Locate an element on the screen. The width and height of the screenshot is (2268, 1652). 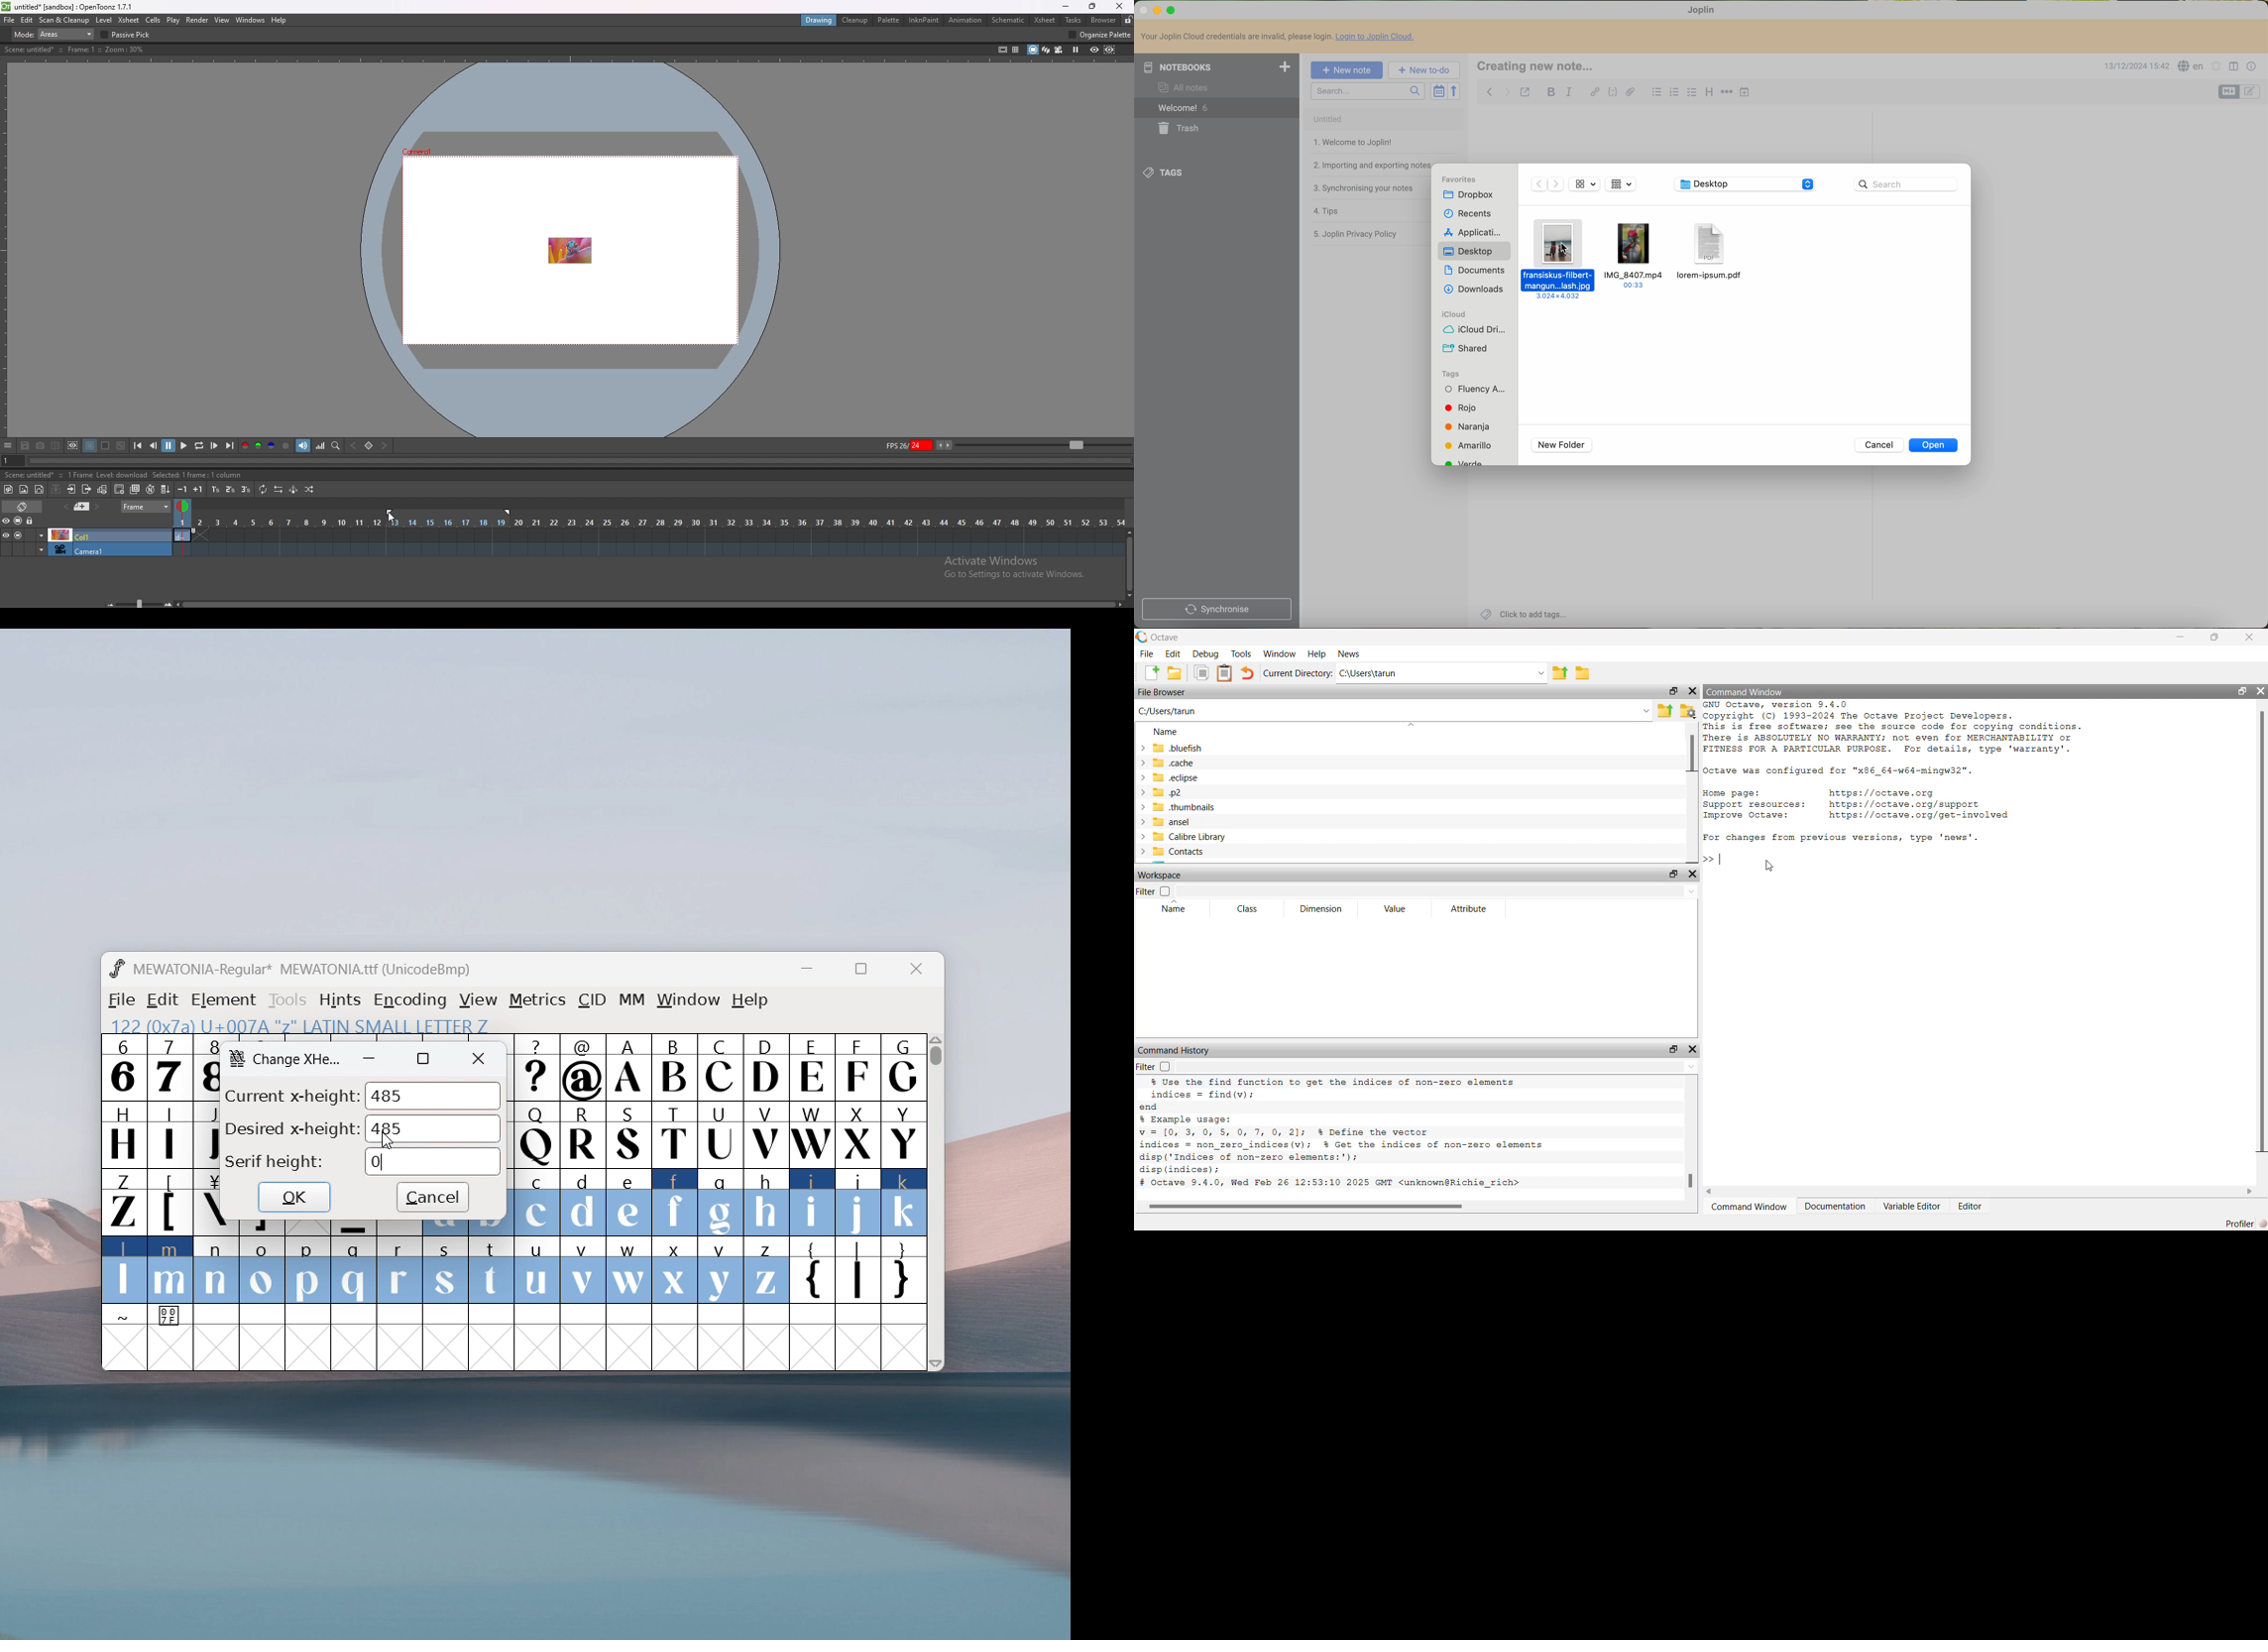
video file is located at coordinates (1636, 255).